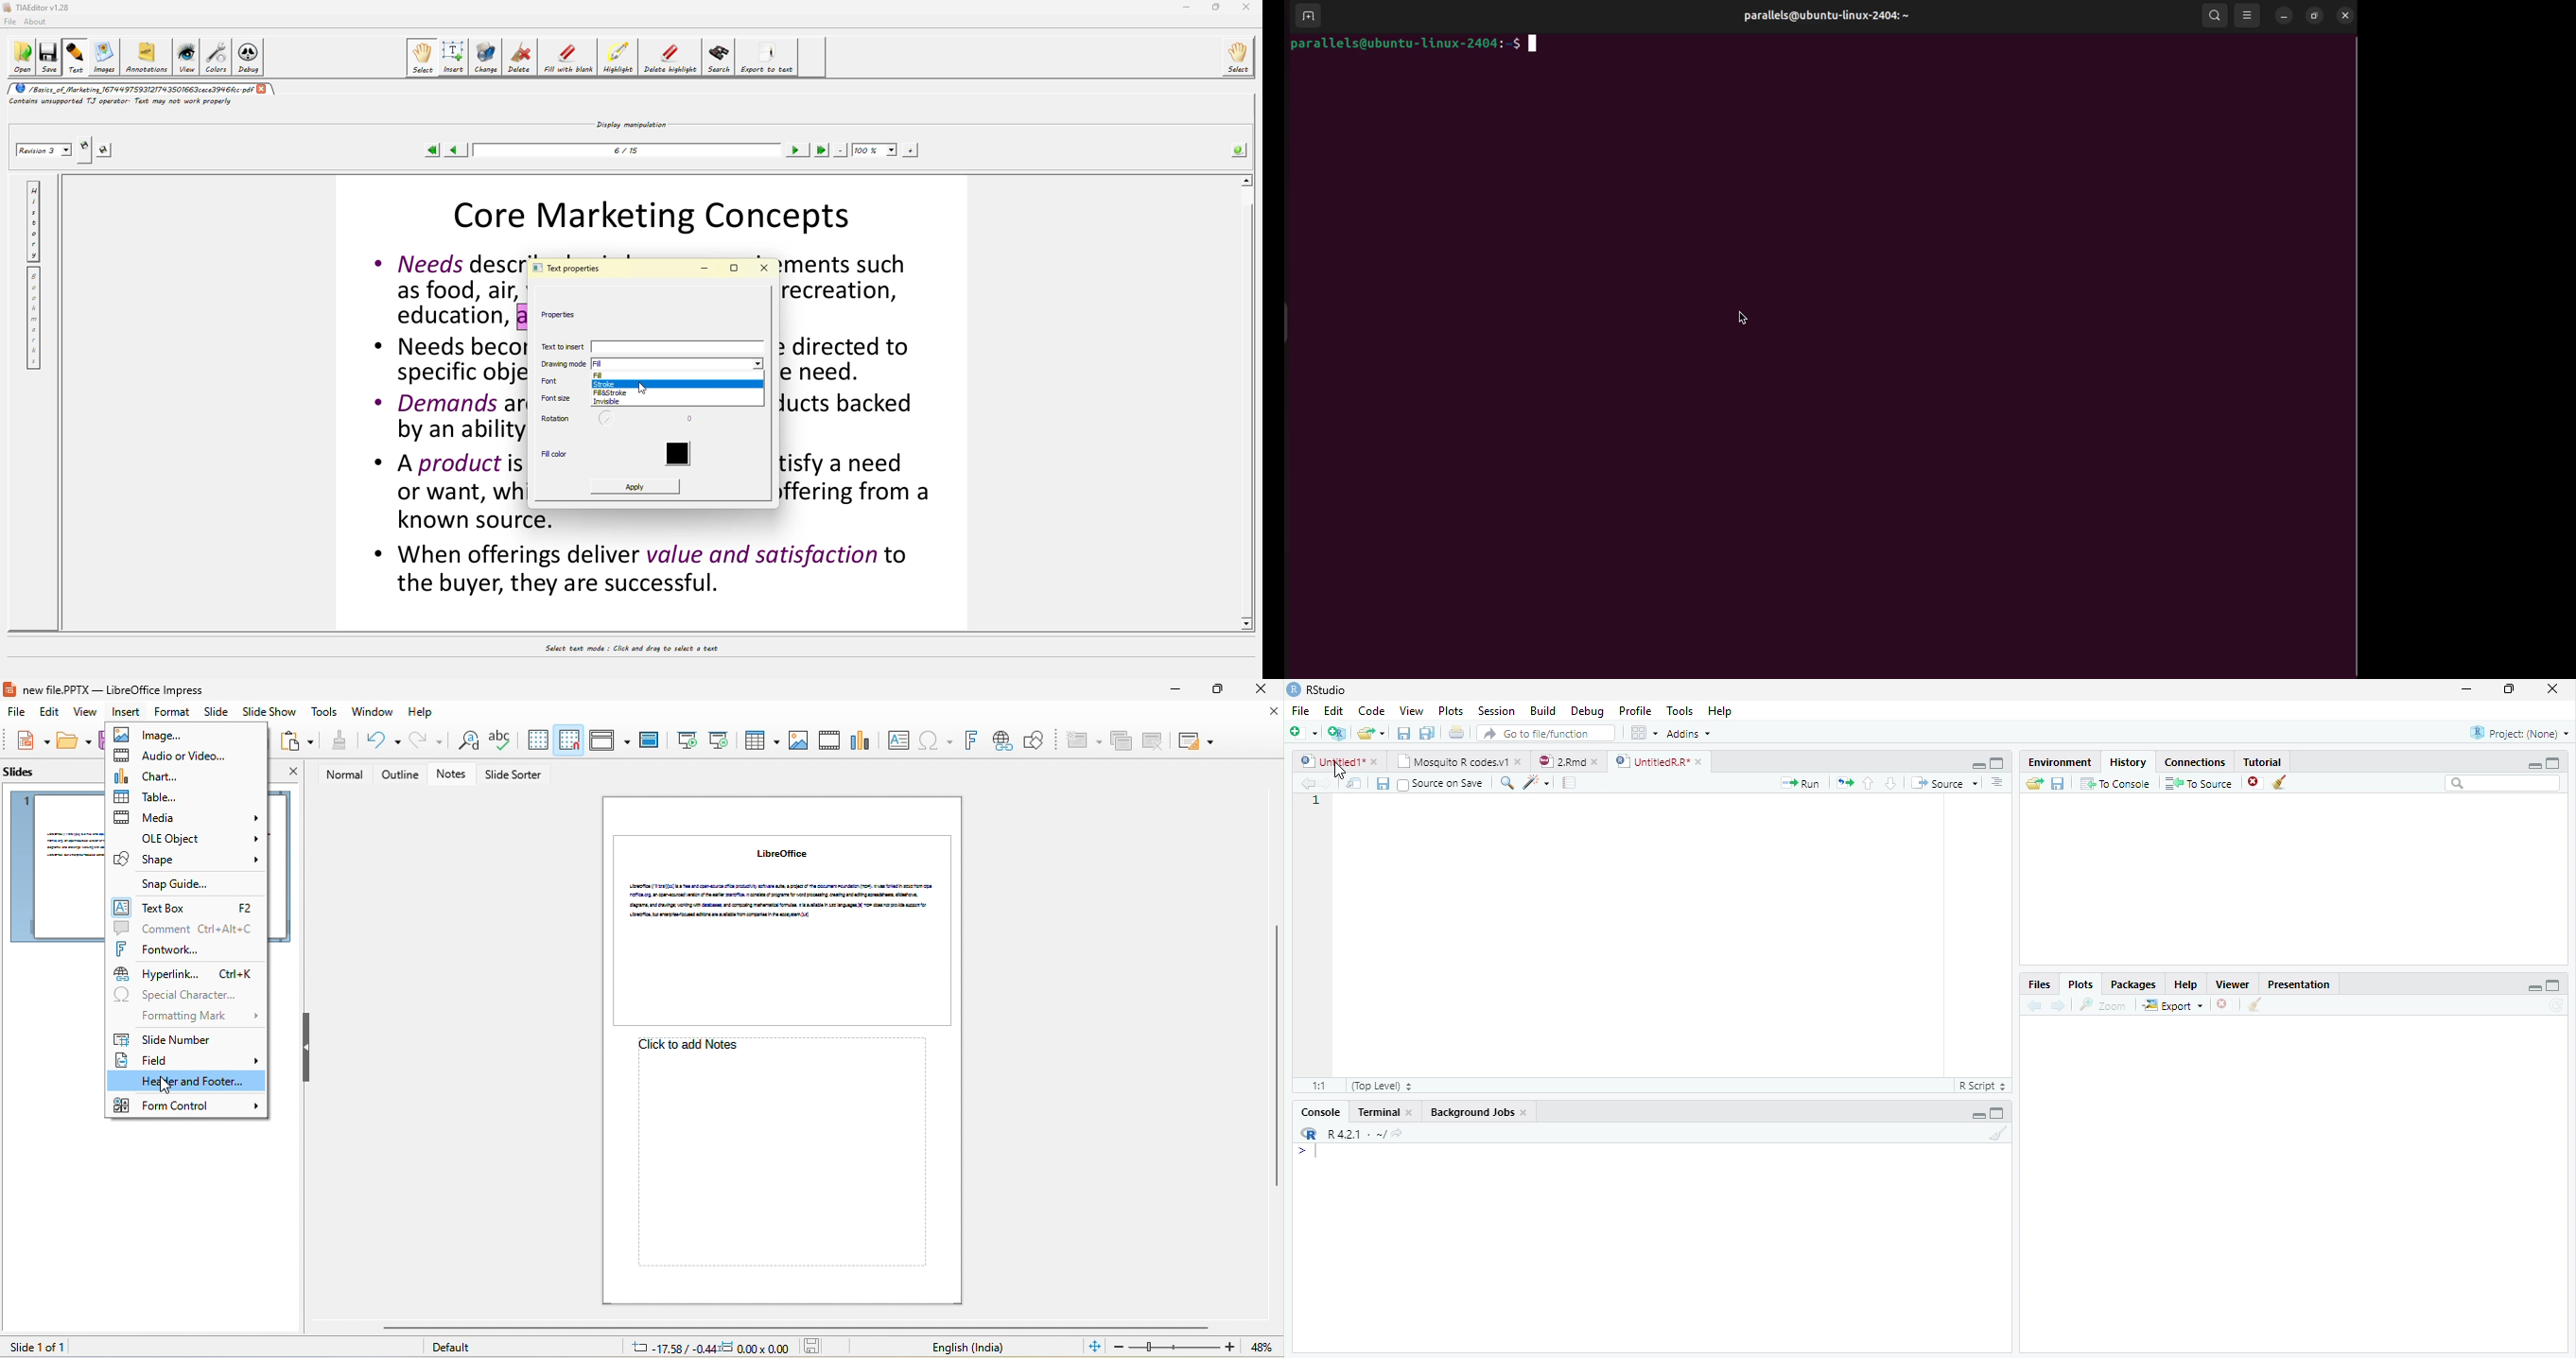 This screenshot has width=2576, height=1372. I want to click on Clear Console, so click(2253, 1005).